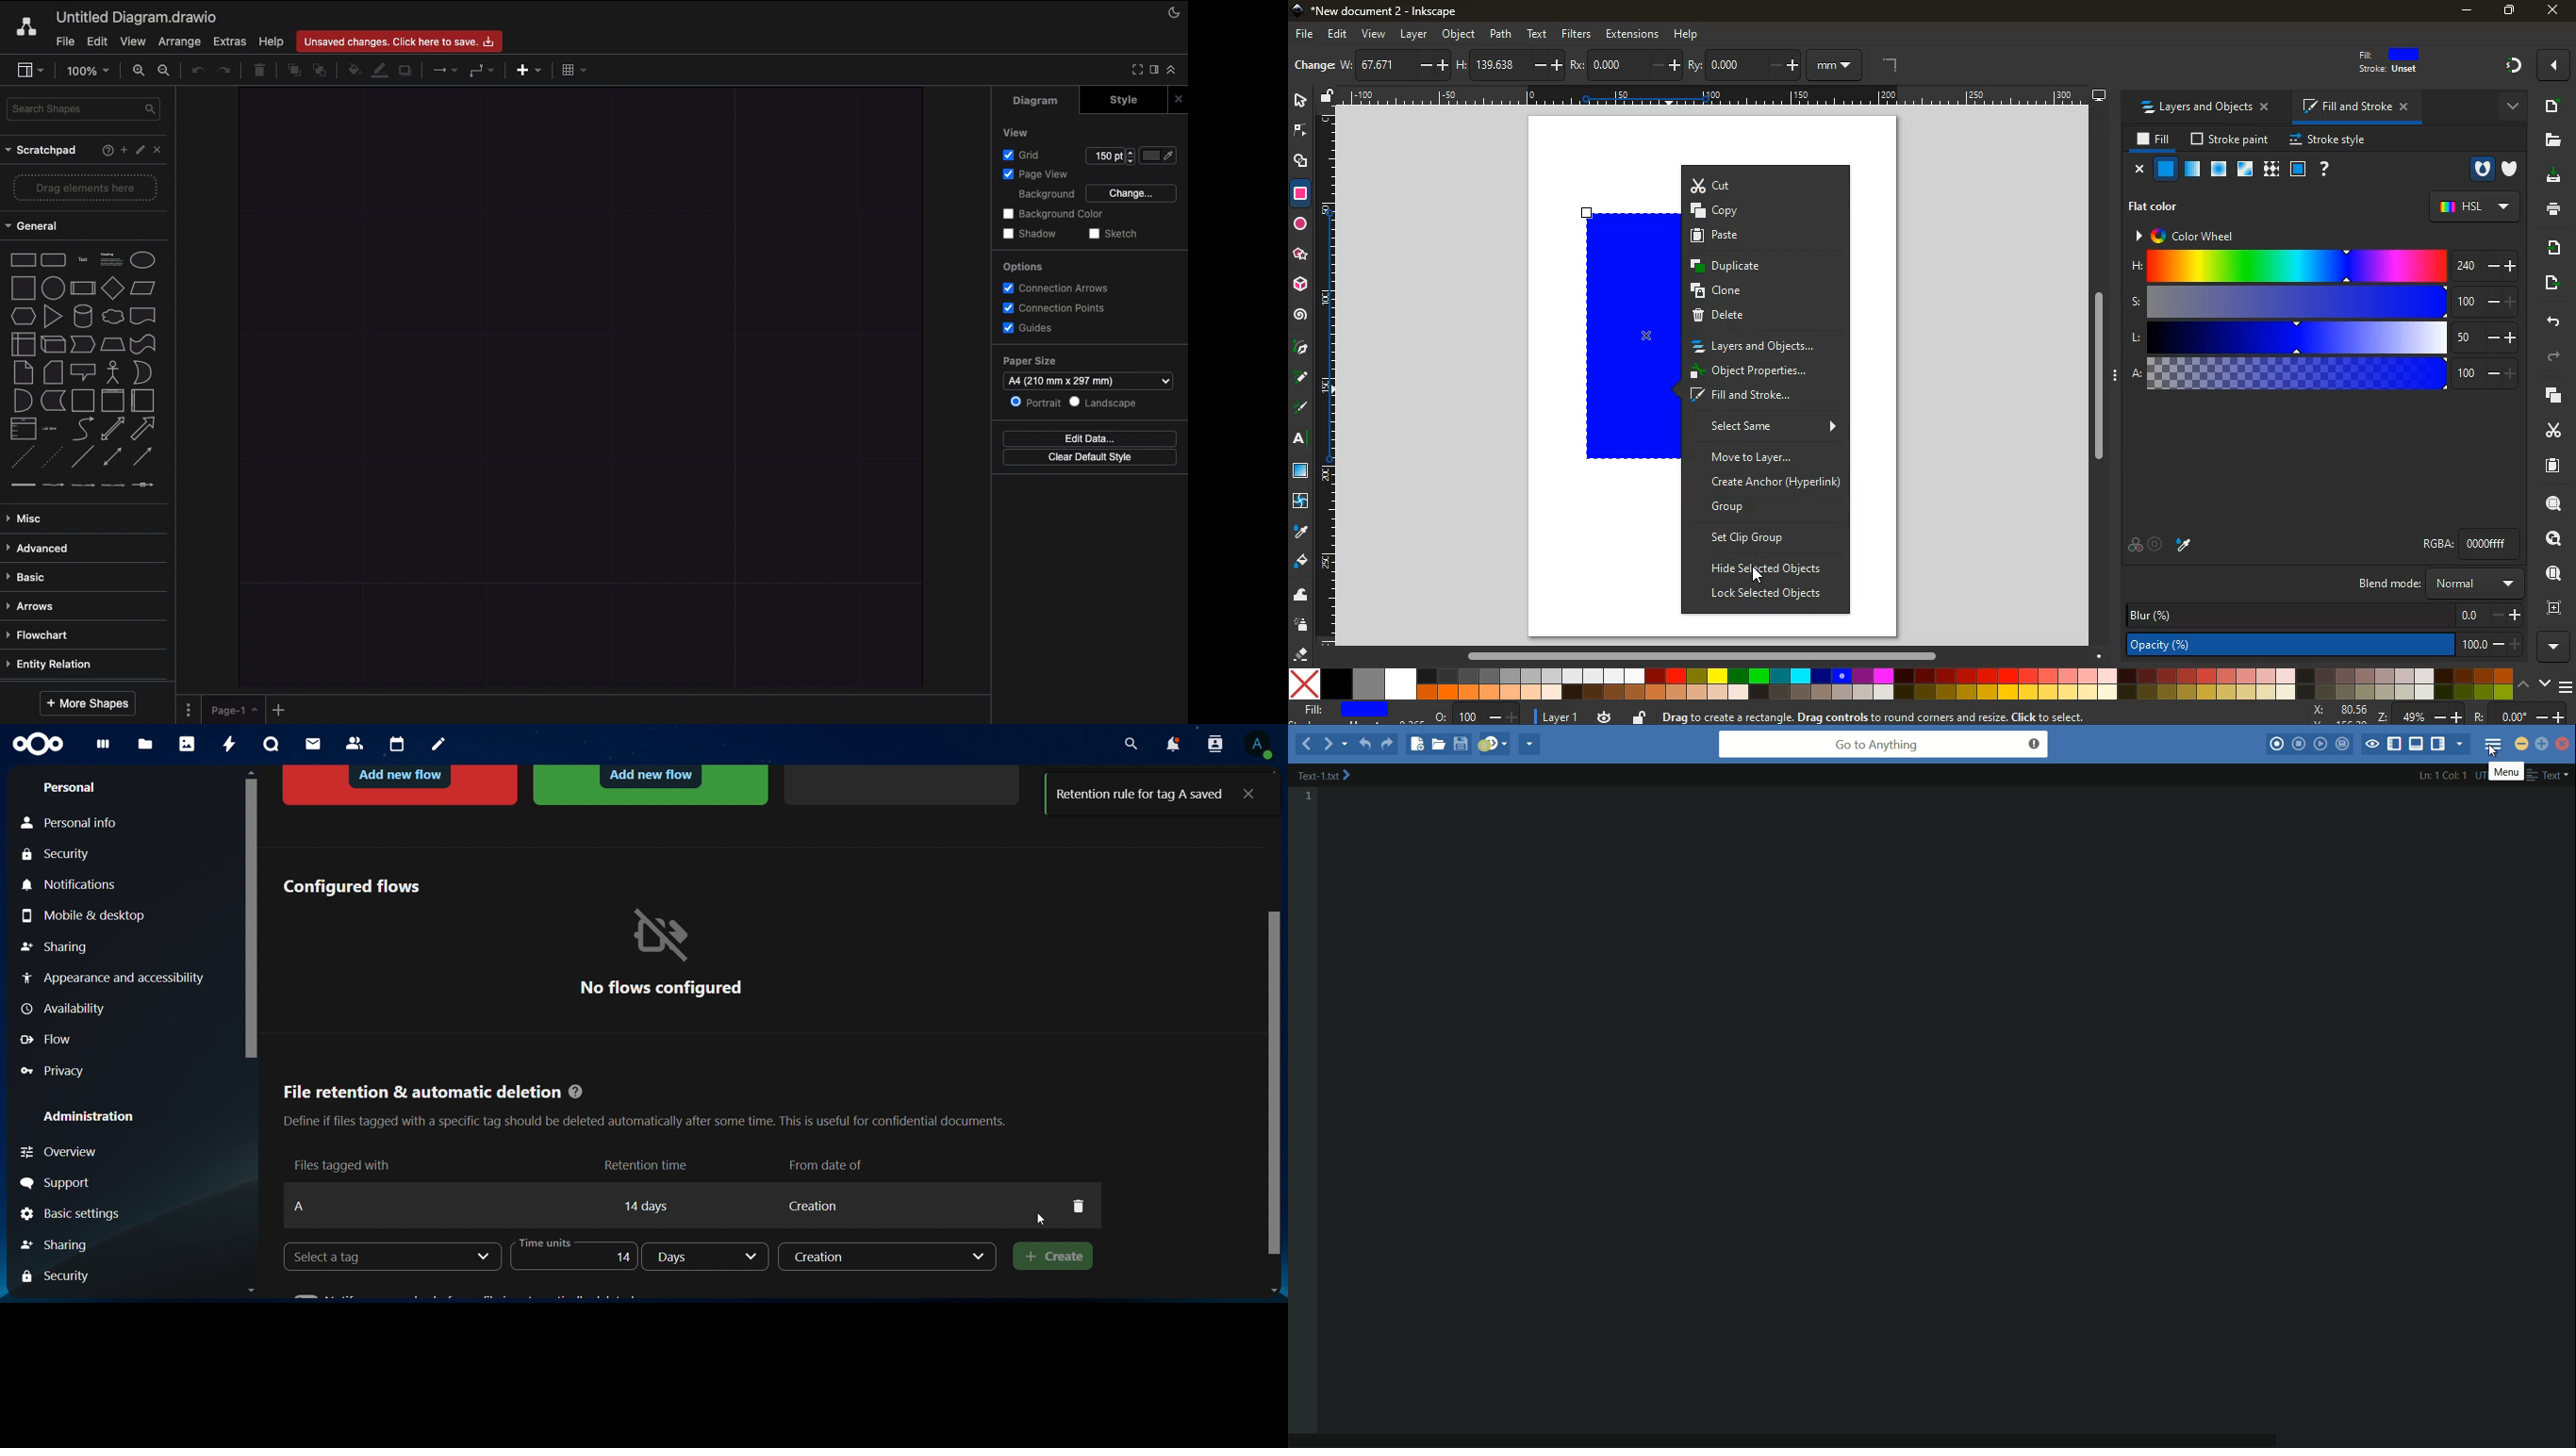 The height and width of the screenshot is (1456, 2576). I want to click on new, so click(1313, 67).